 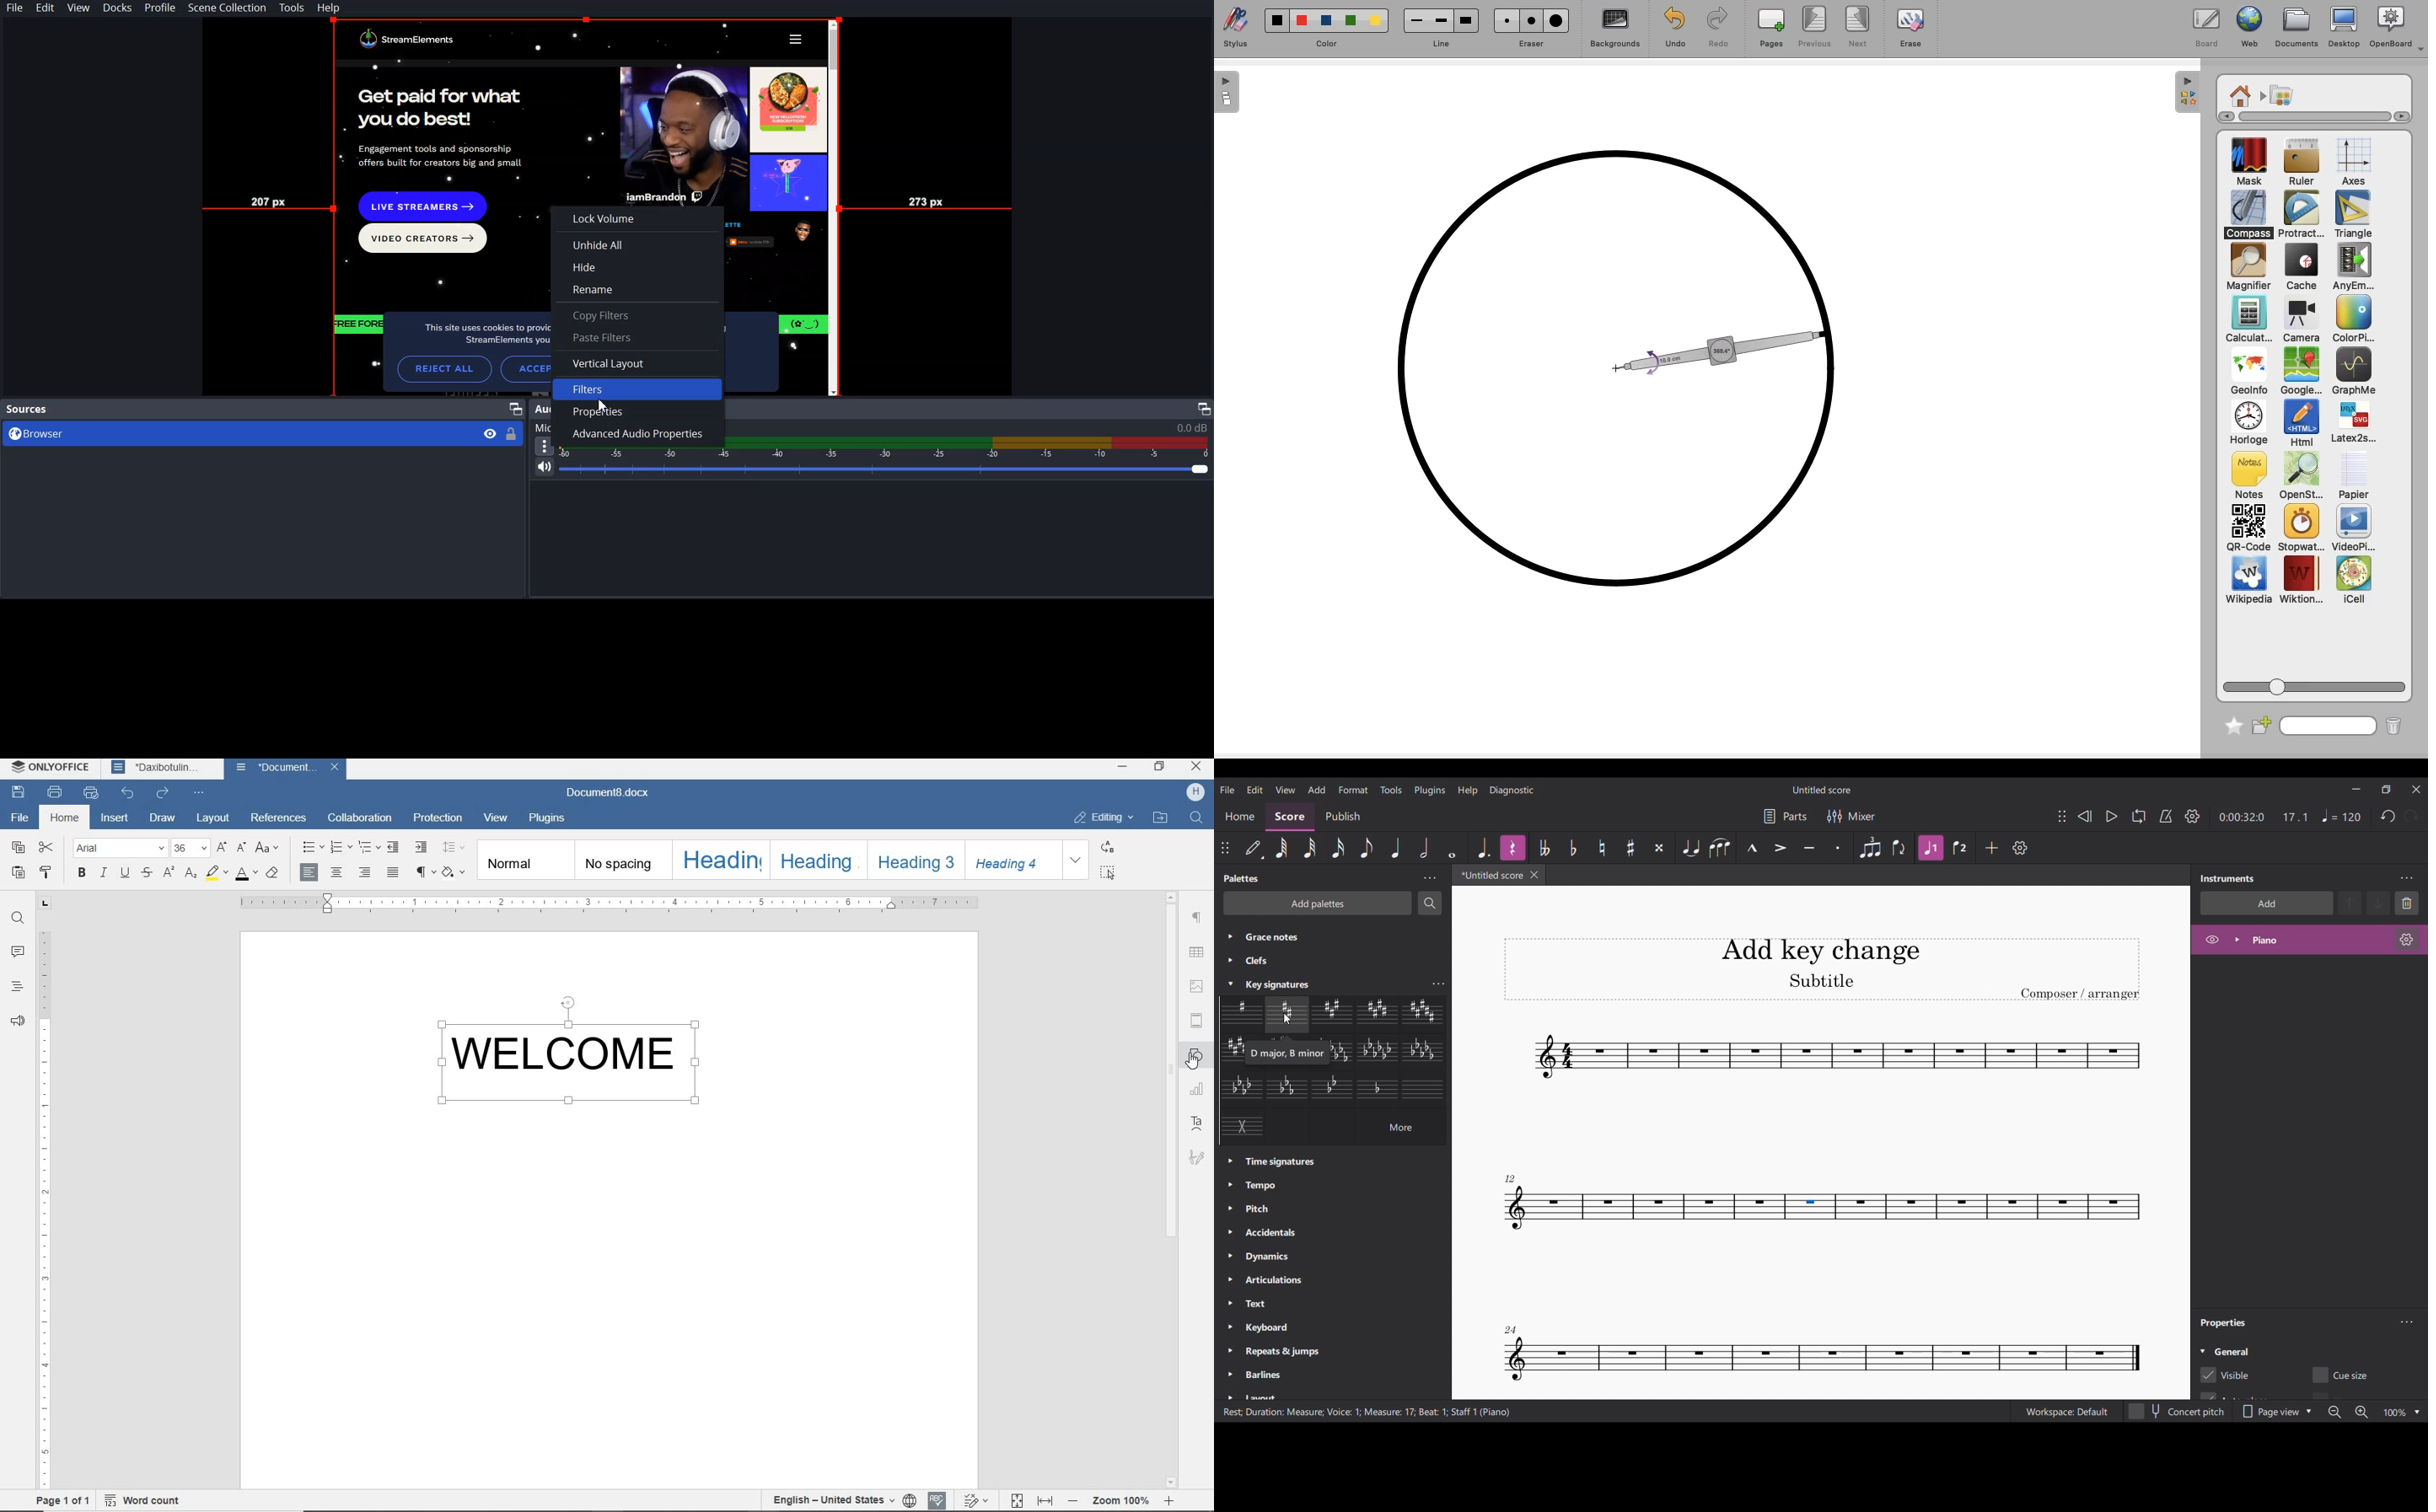 I want to click on Staccato, so click(x=1839, y=848).